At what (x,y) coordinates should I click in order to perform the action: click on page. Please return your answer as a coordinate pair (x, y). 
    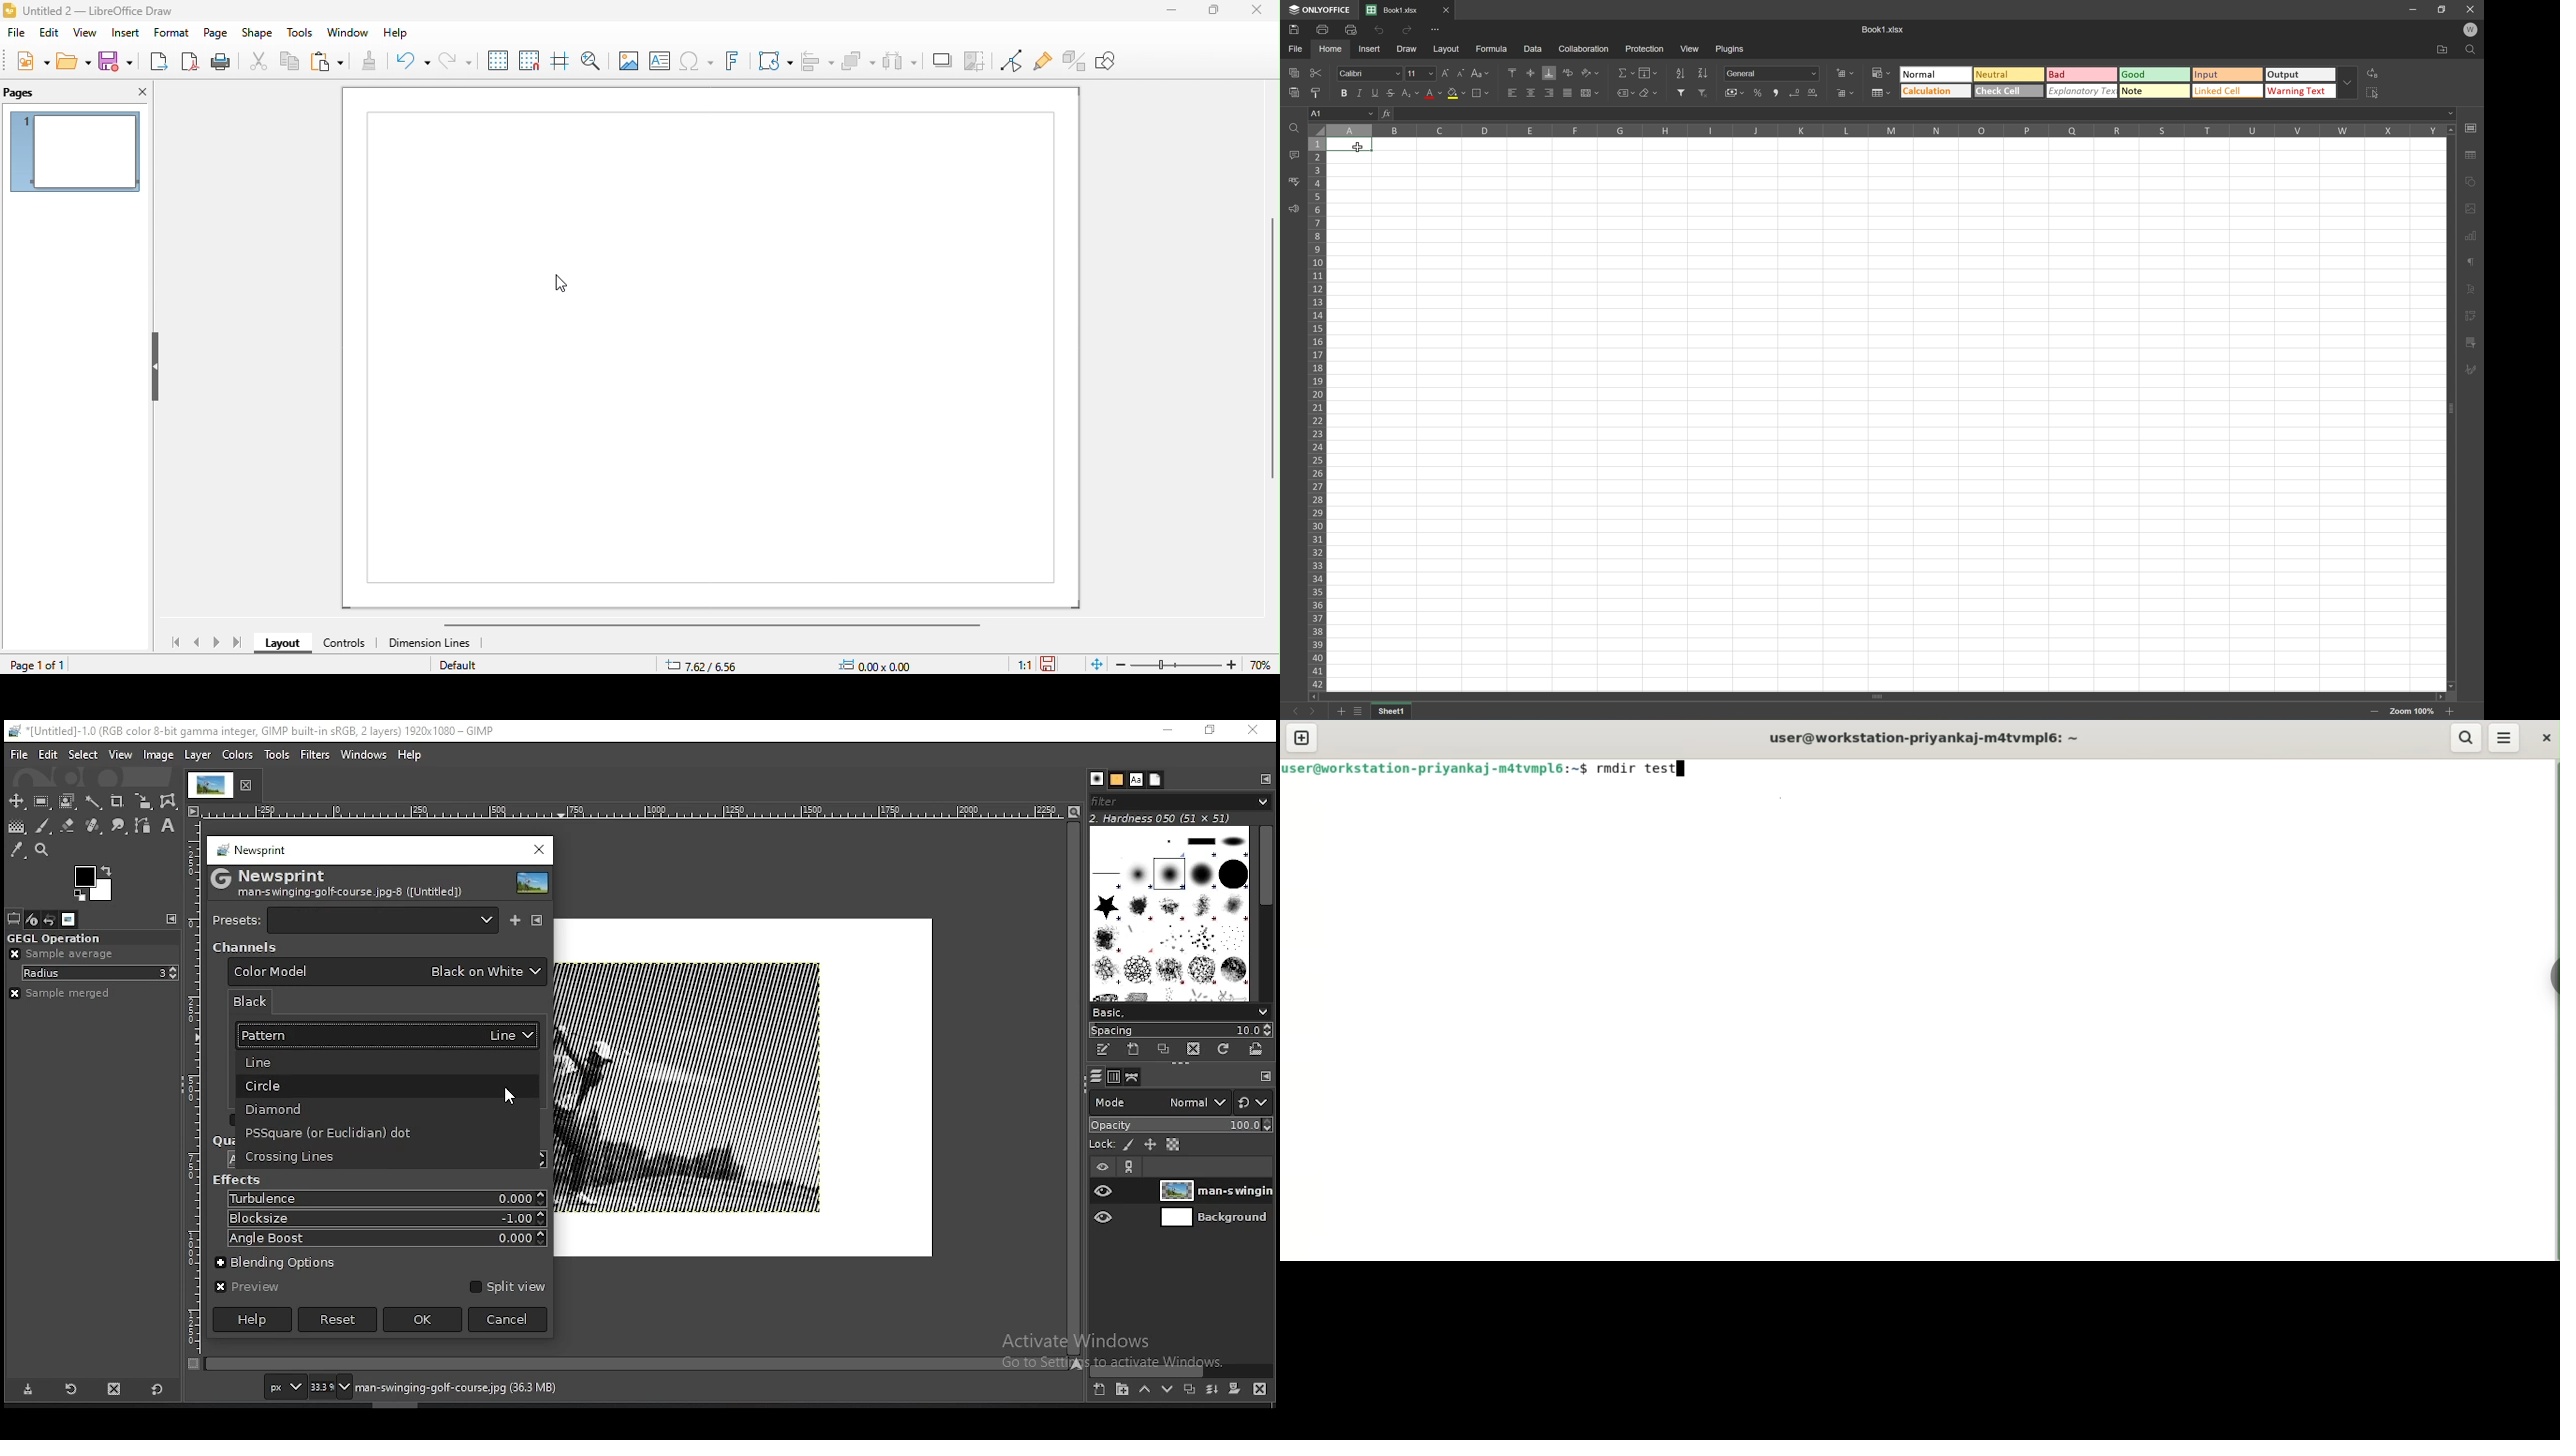
    Looking at the image, I should click on (216, 33).